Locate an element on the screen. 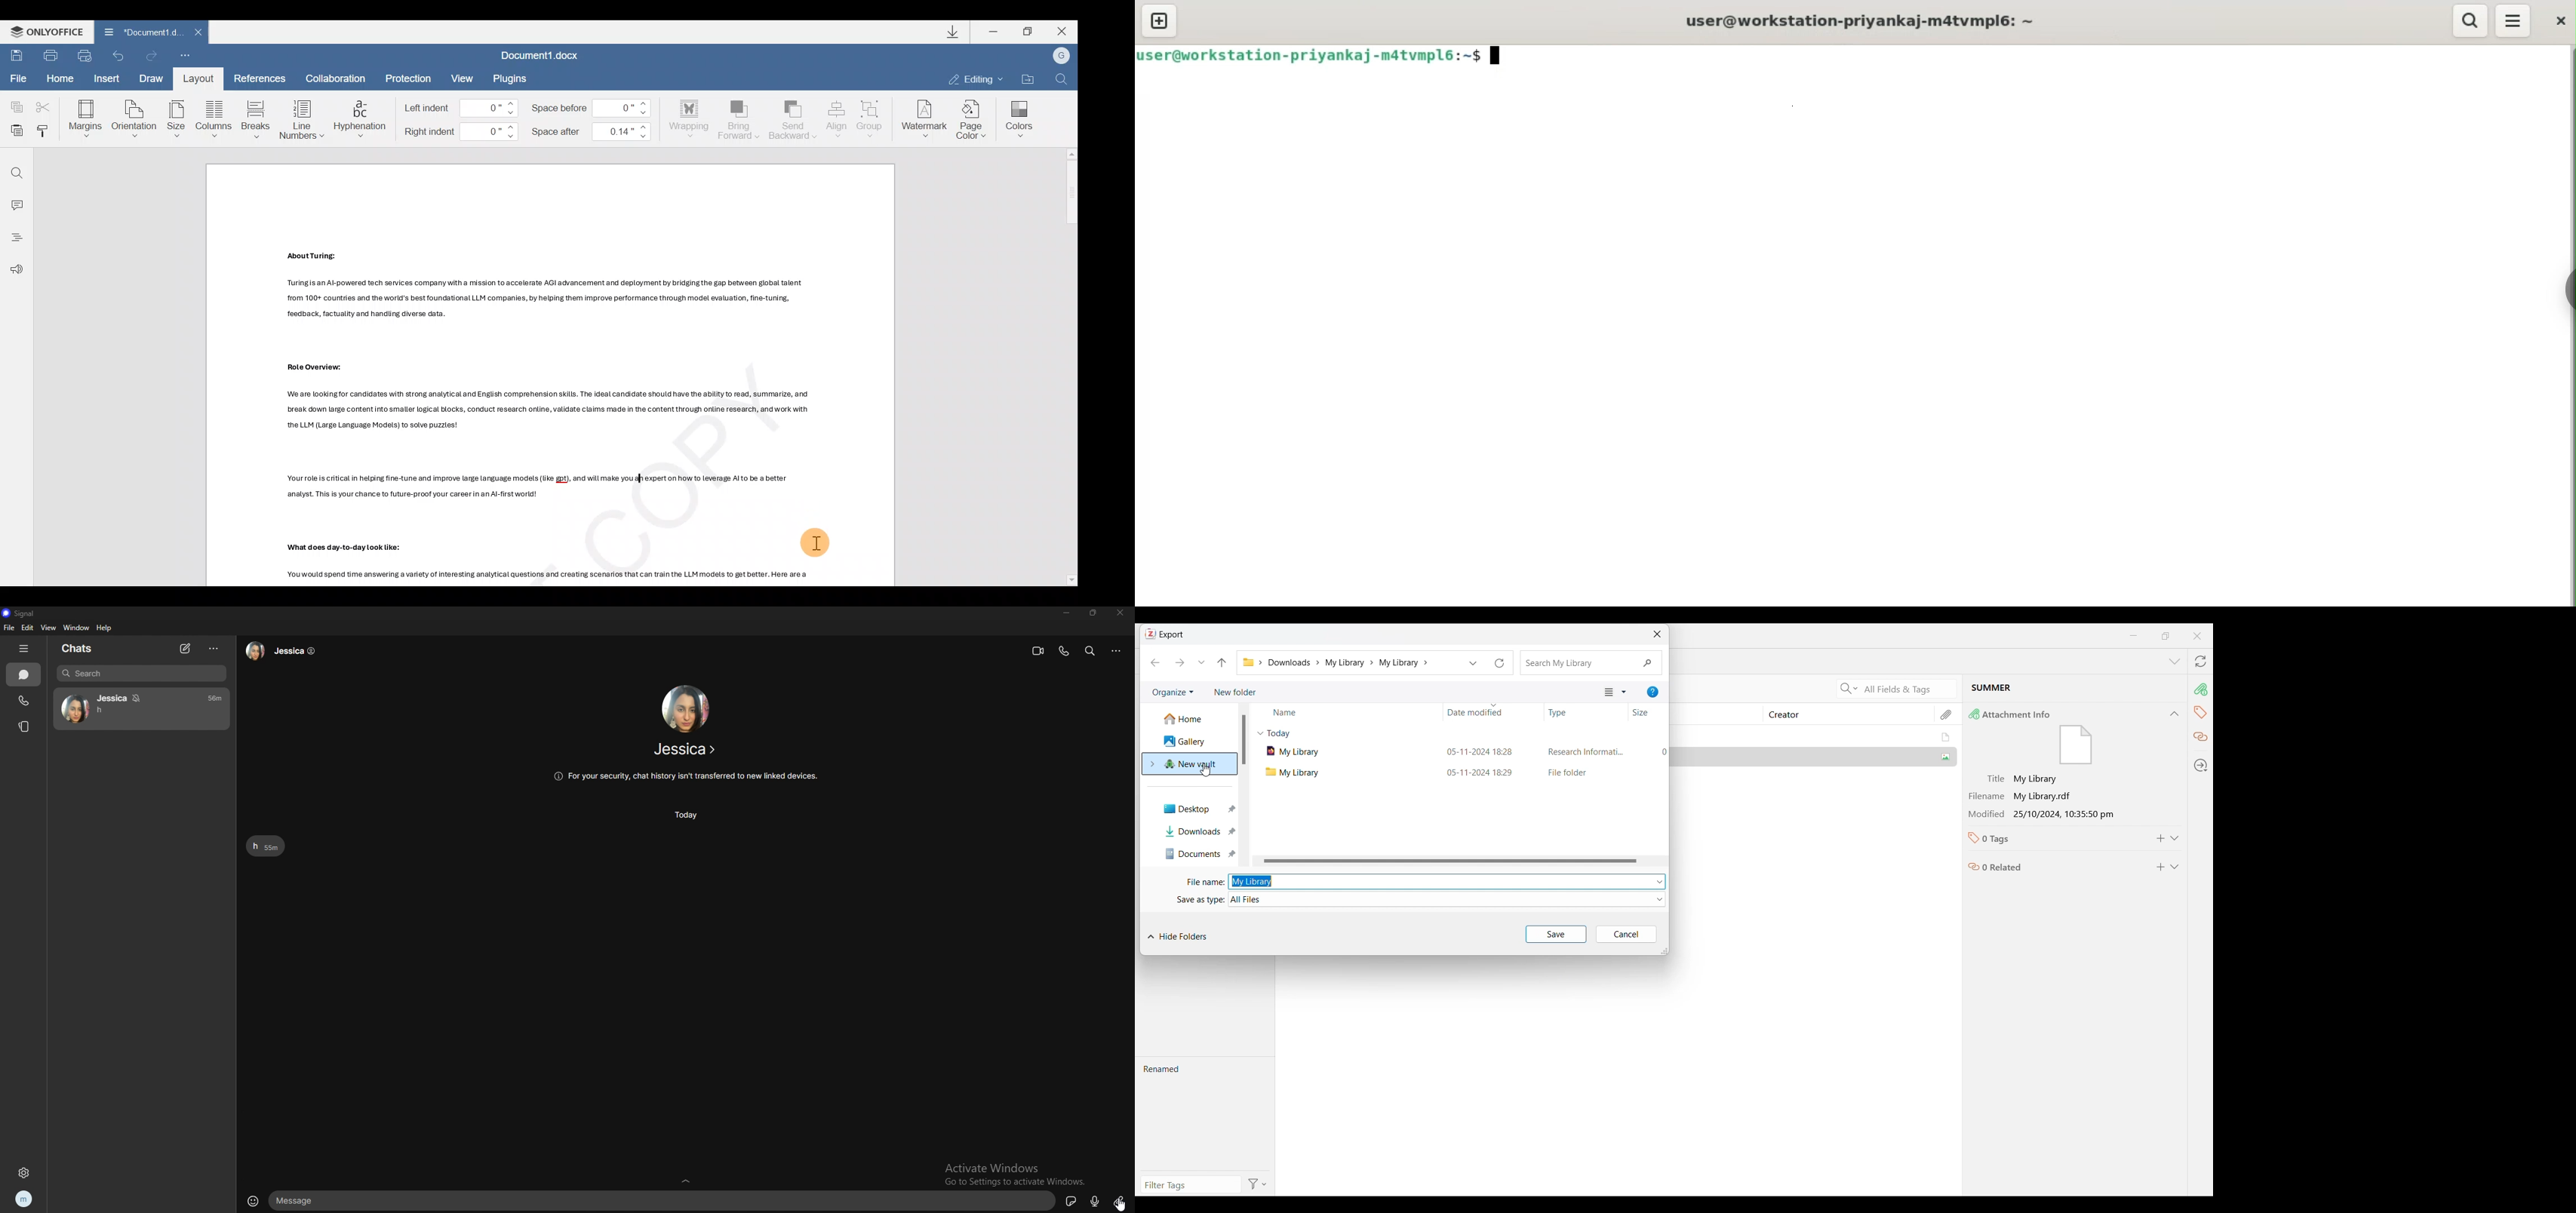  Downloads is located at coordinates (957, 33).